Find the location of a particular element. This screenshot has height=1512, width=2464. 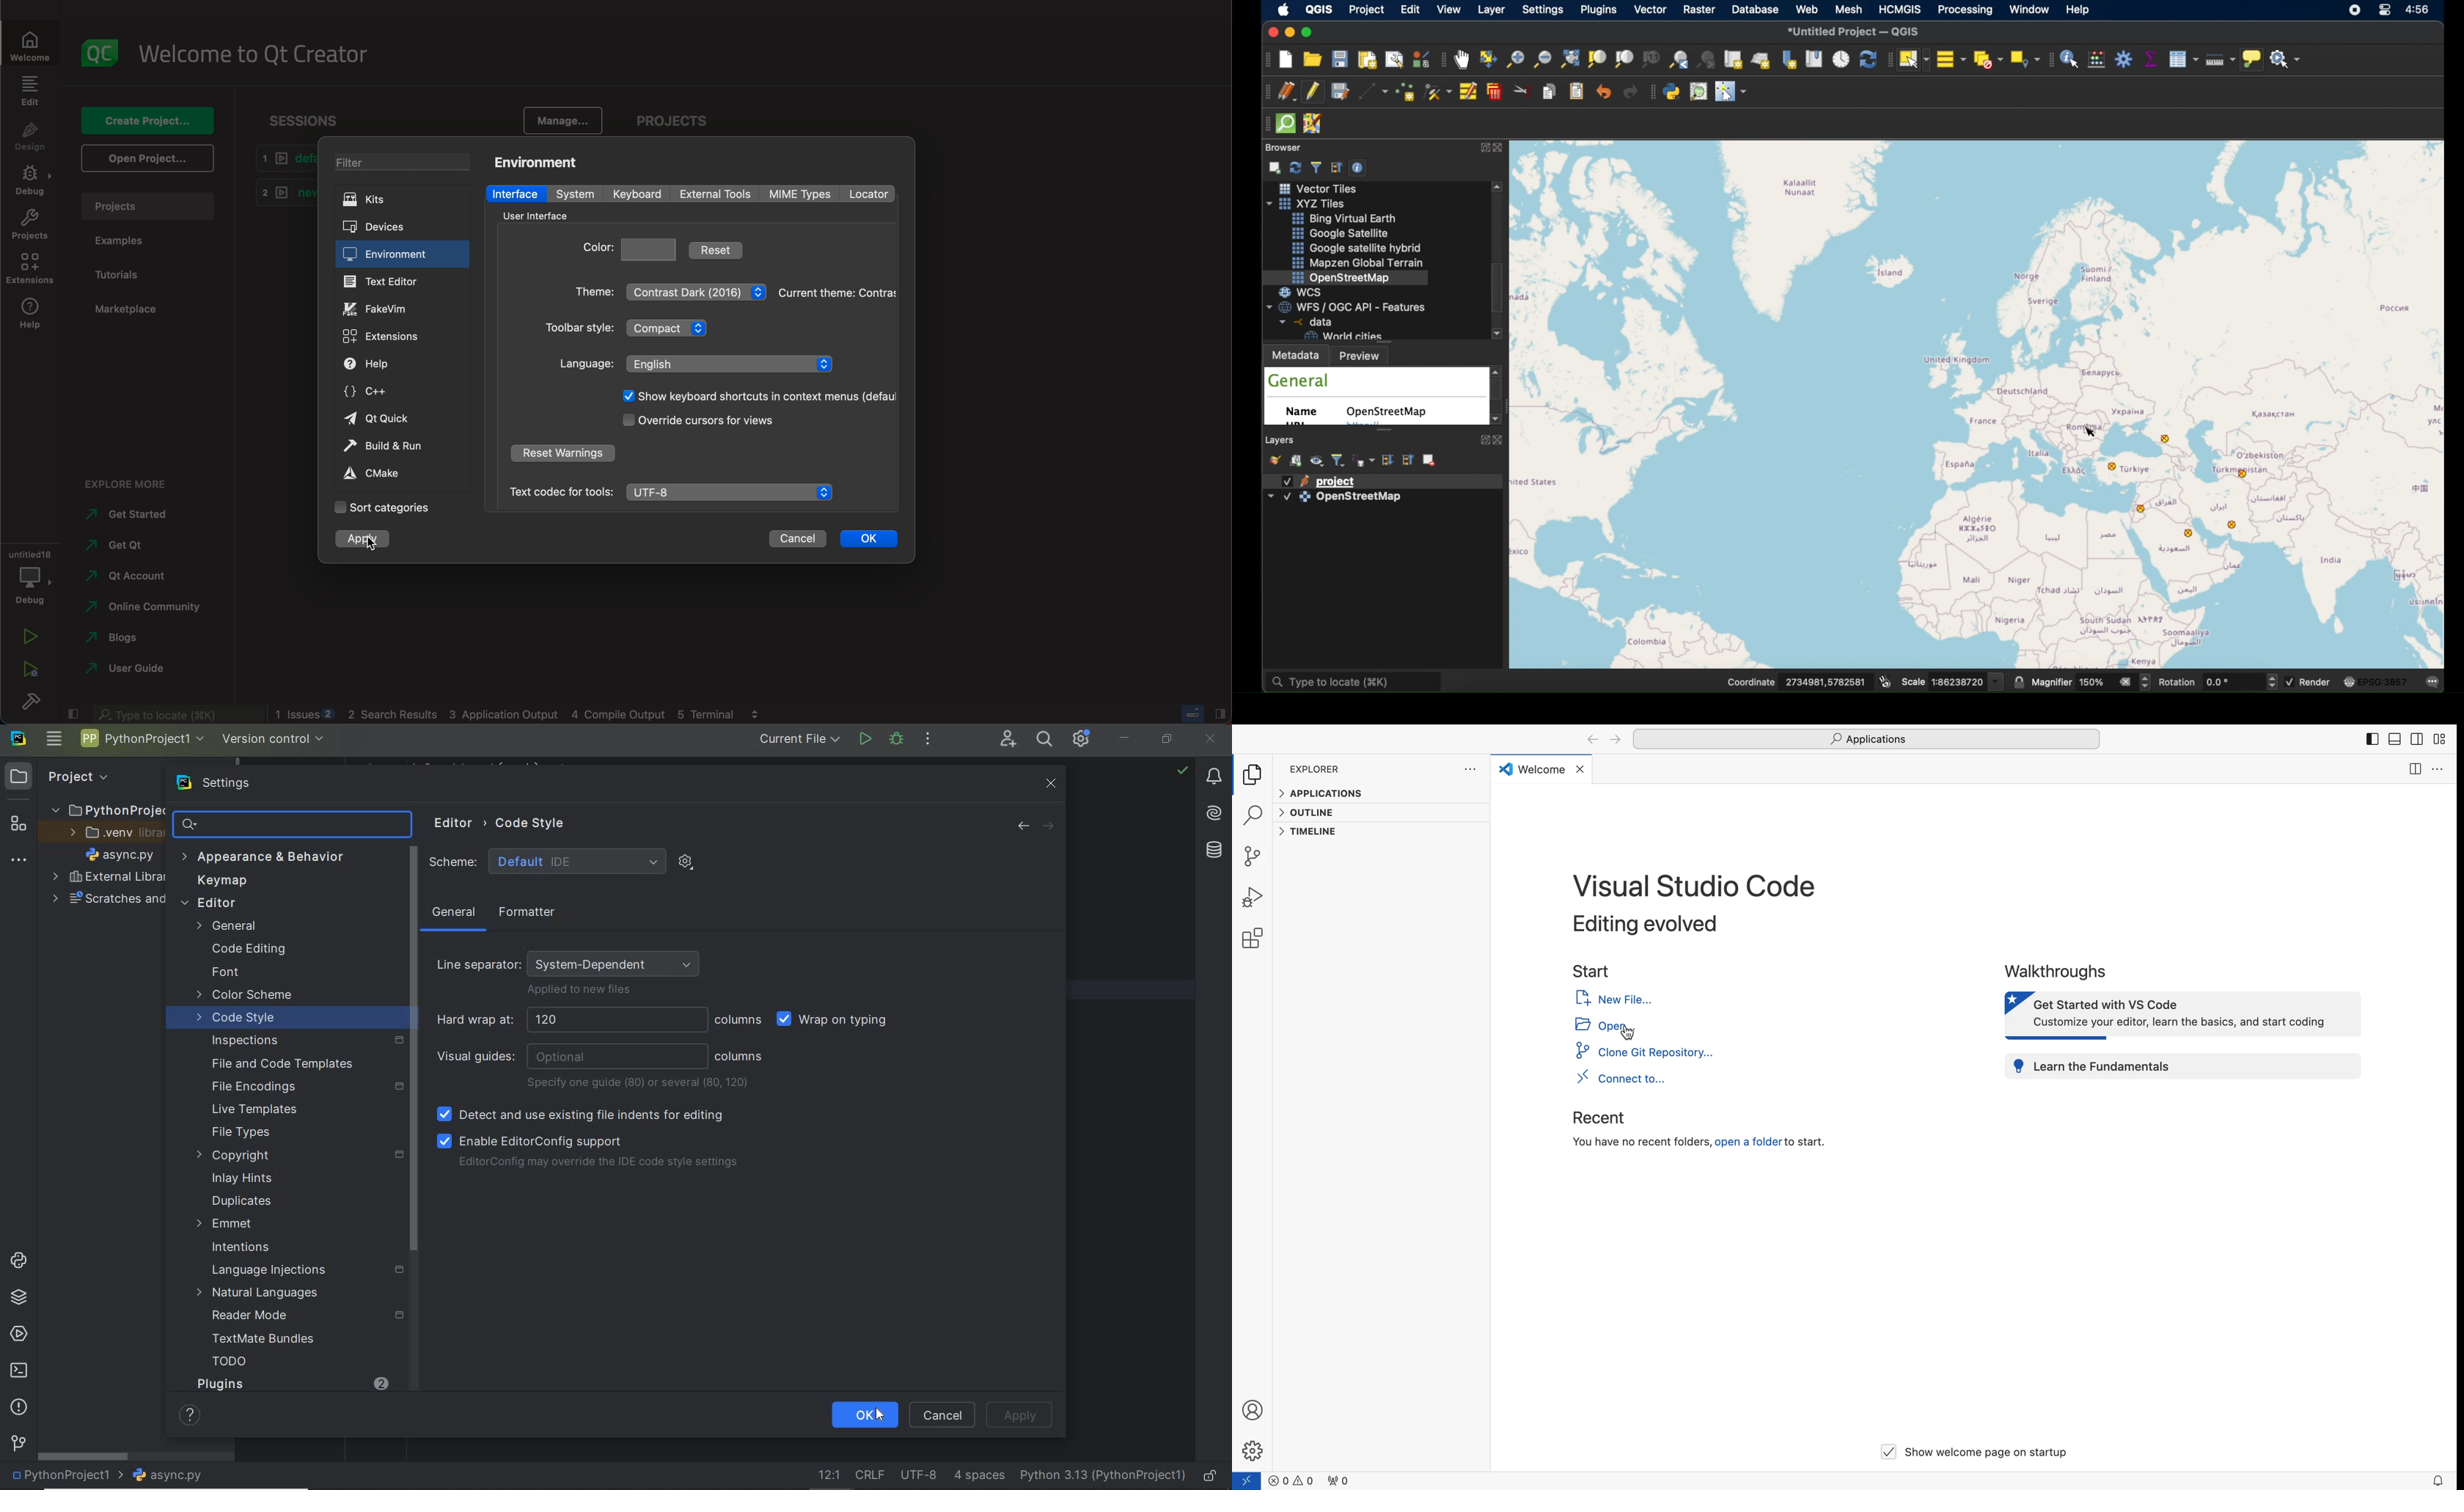

zoom full is located at coordinates (1569, 58).